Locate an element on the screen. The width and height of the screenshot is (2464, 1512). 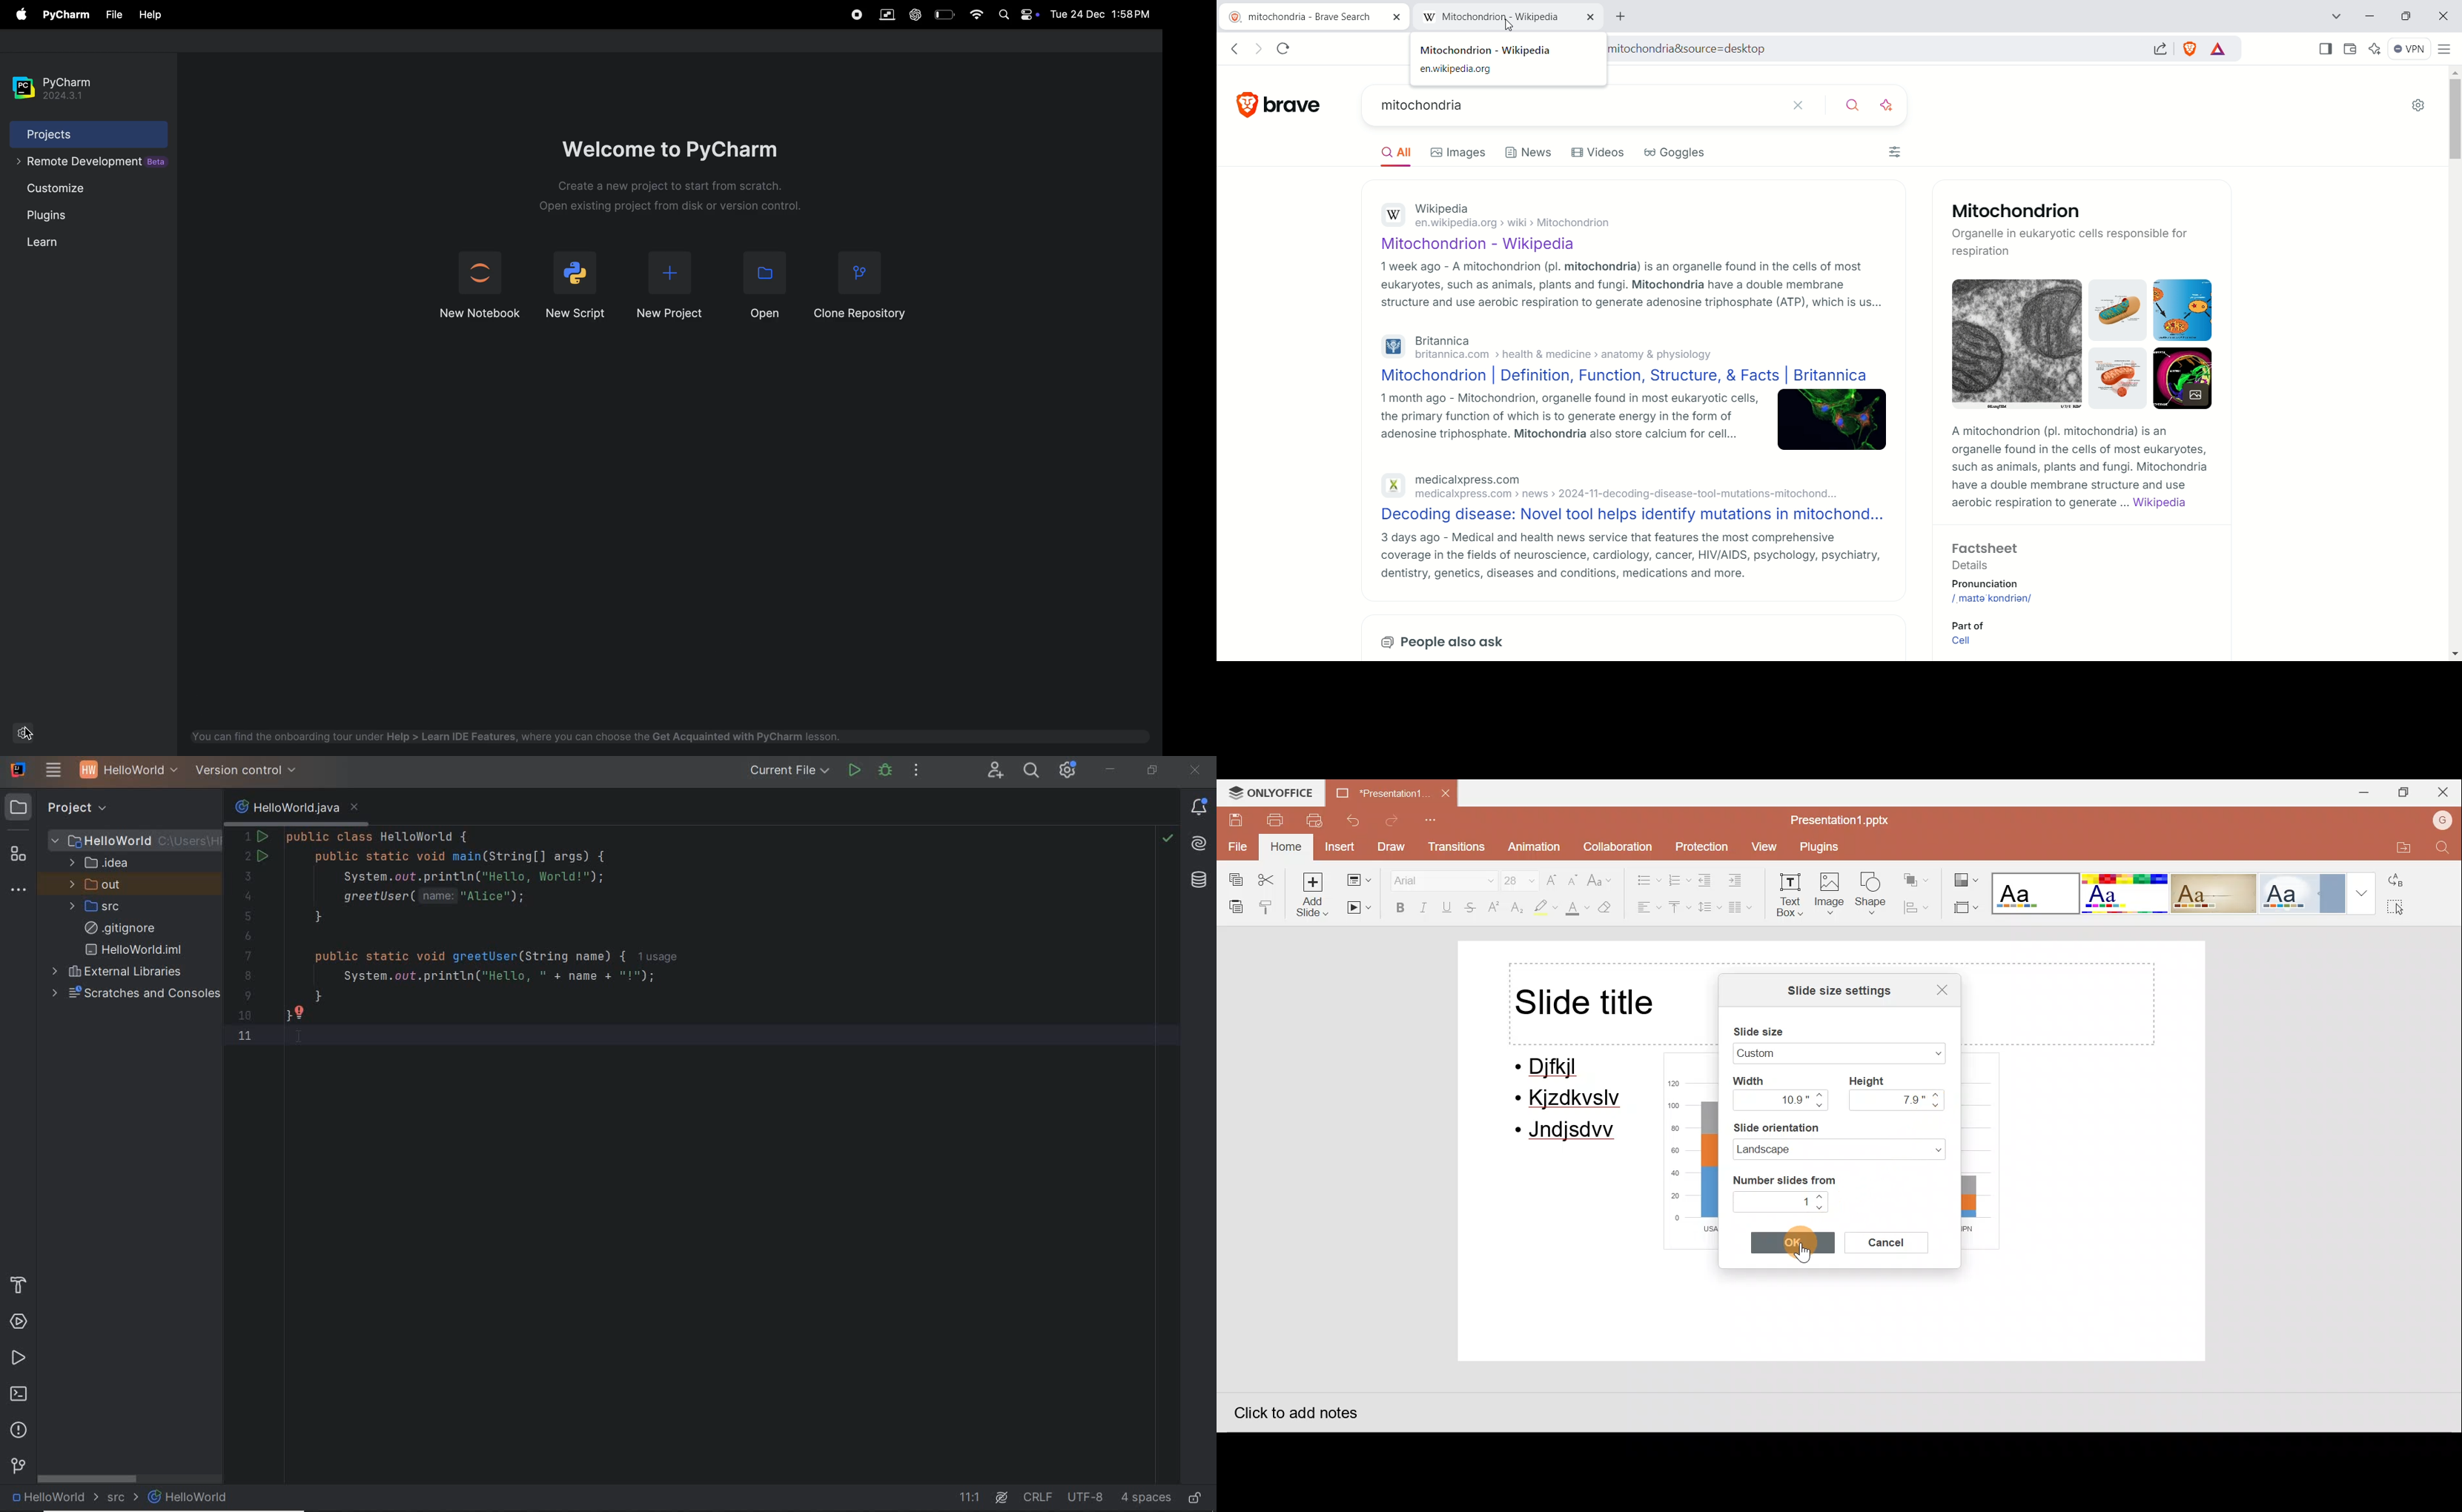
Start slideshow is located at coordinates (1359, 908).